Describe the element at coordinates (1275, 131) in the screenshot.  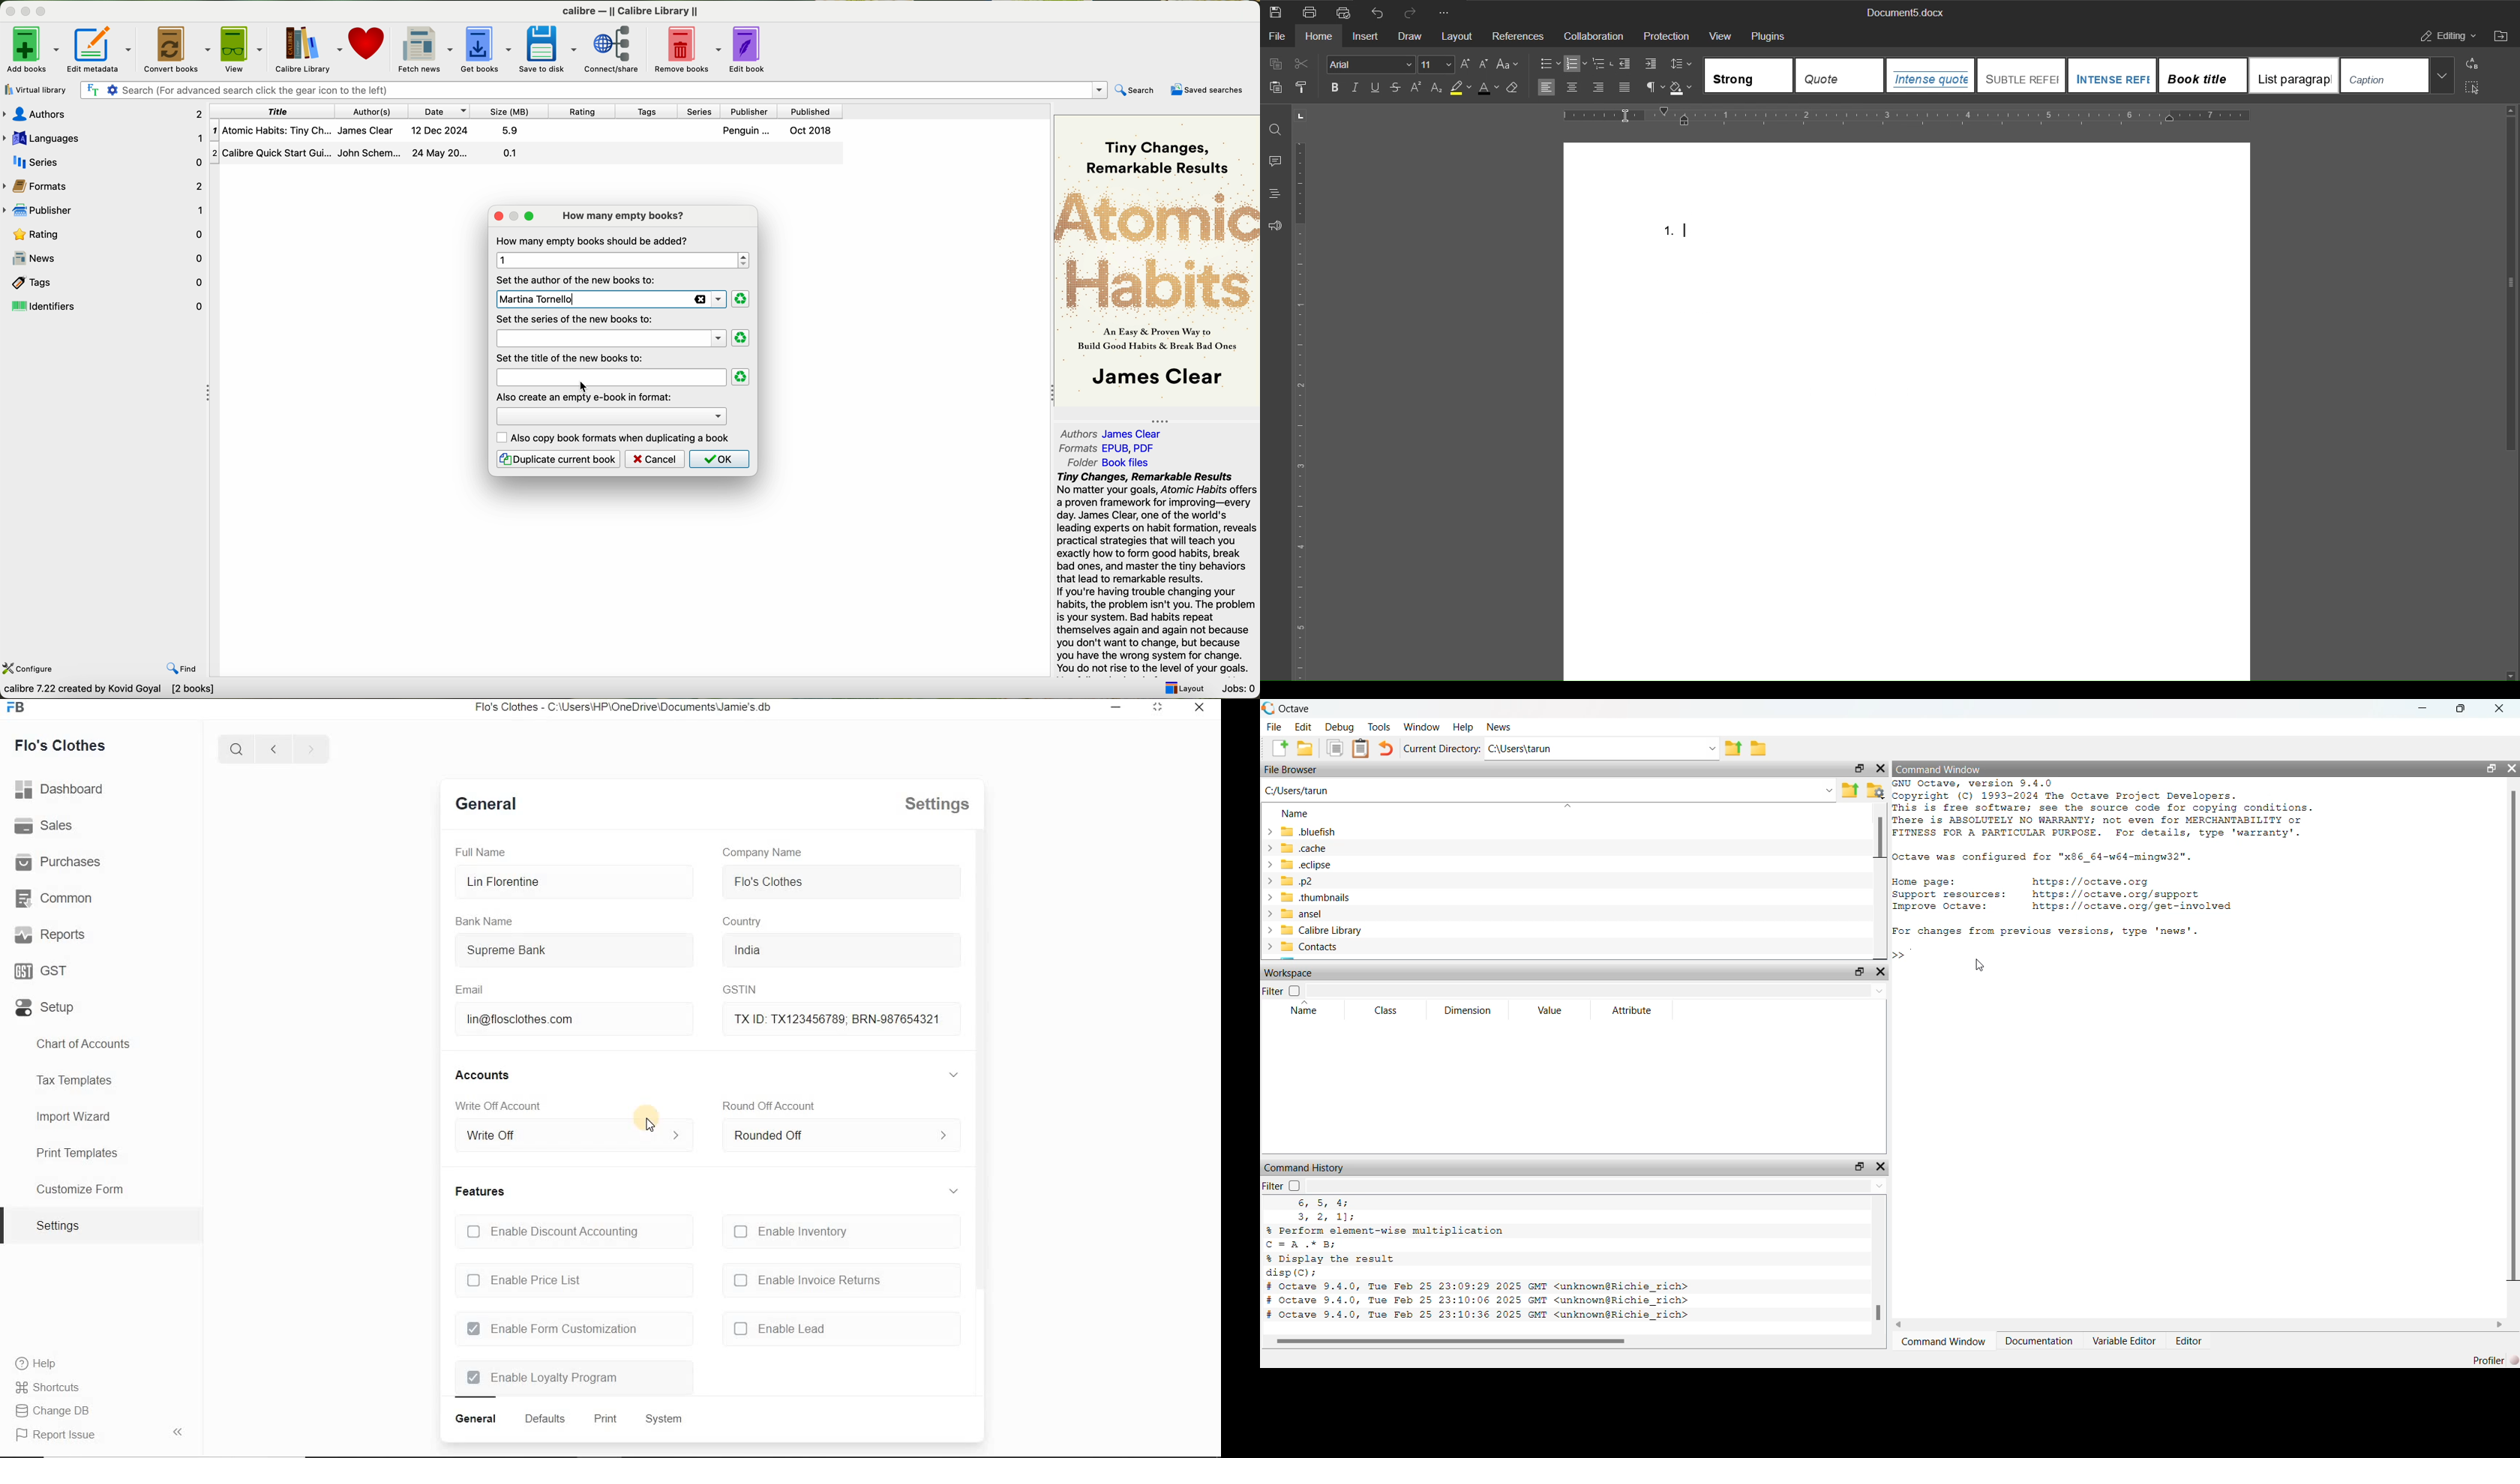
I see `Find` at that location.